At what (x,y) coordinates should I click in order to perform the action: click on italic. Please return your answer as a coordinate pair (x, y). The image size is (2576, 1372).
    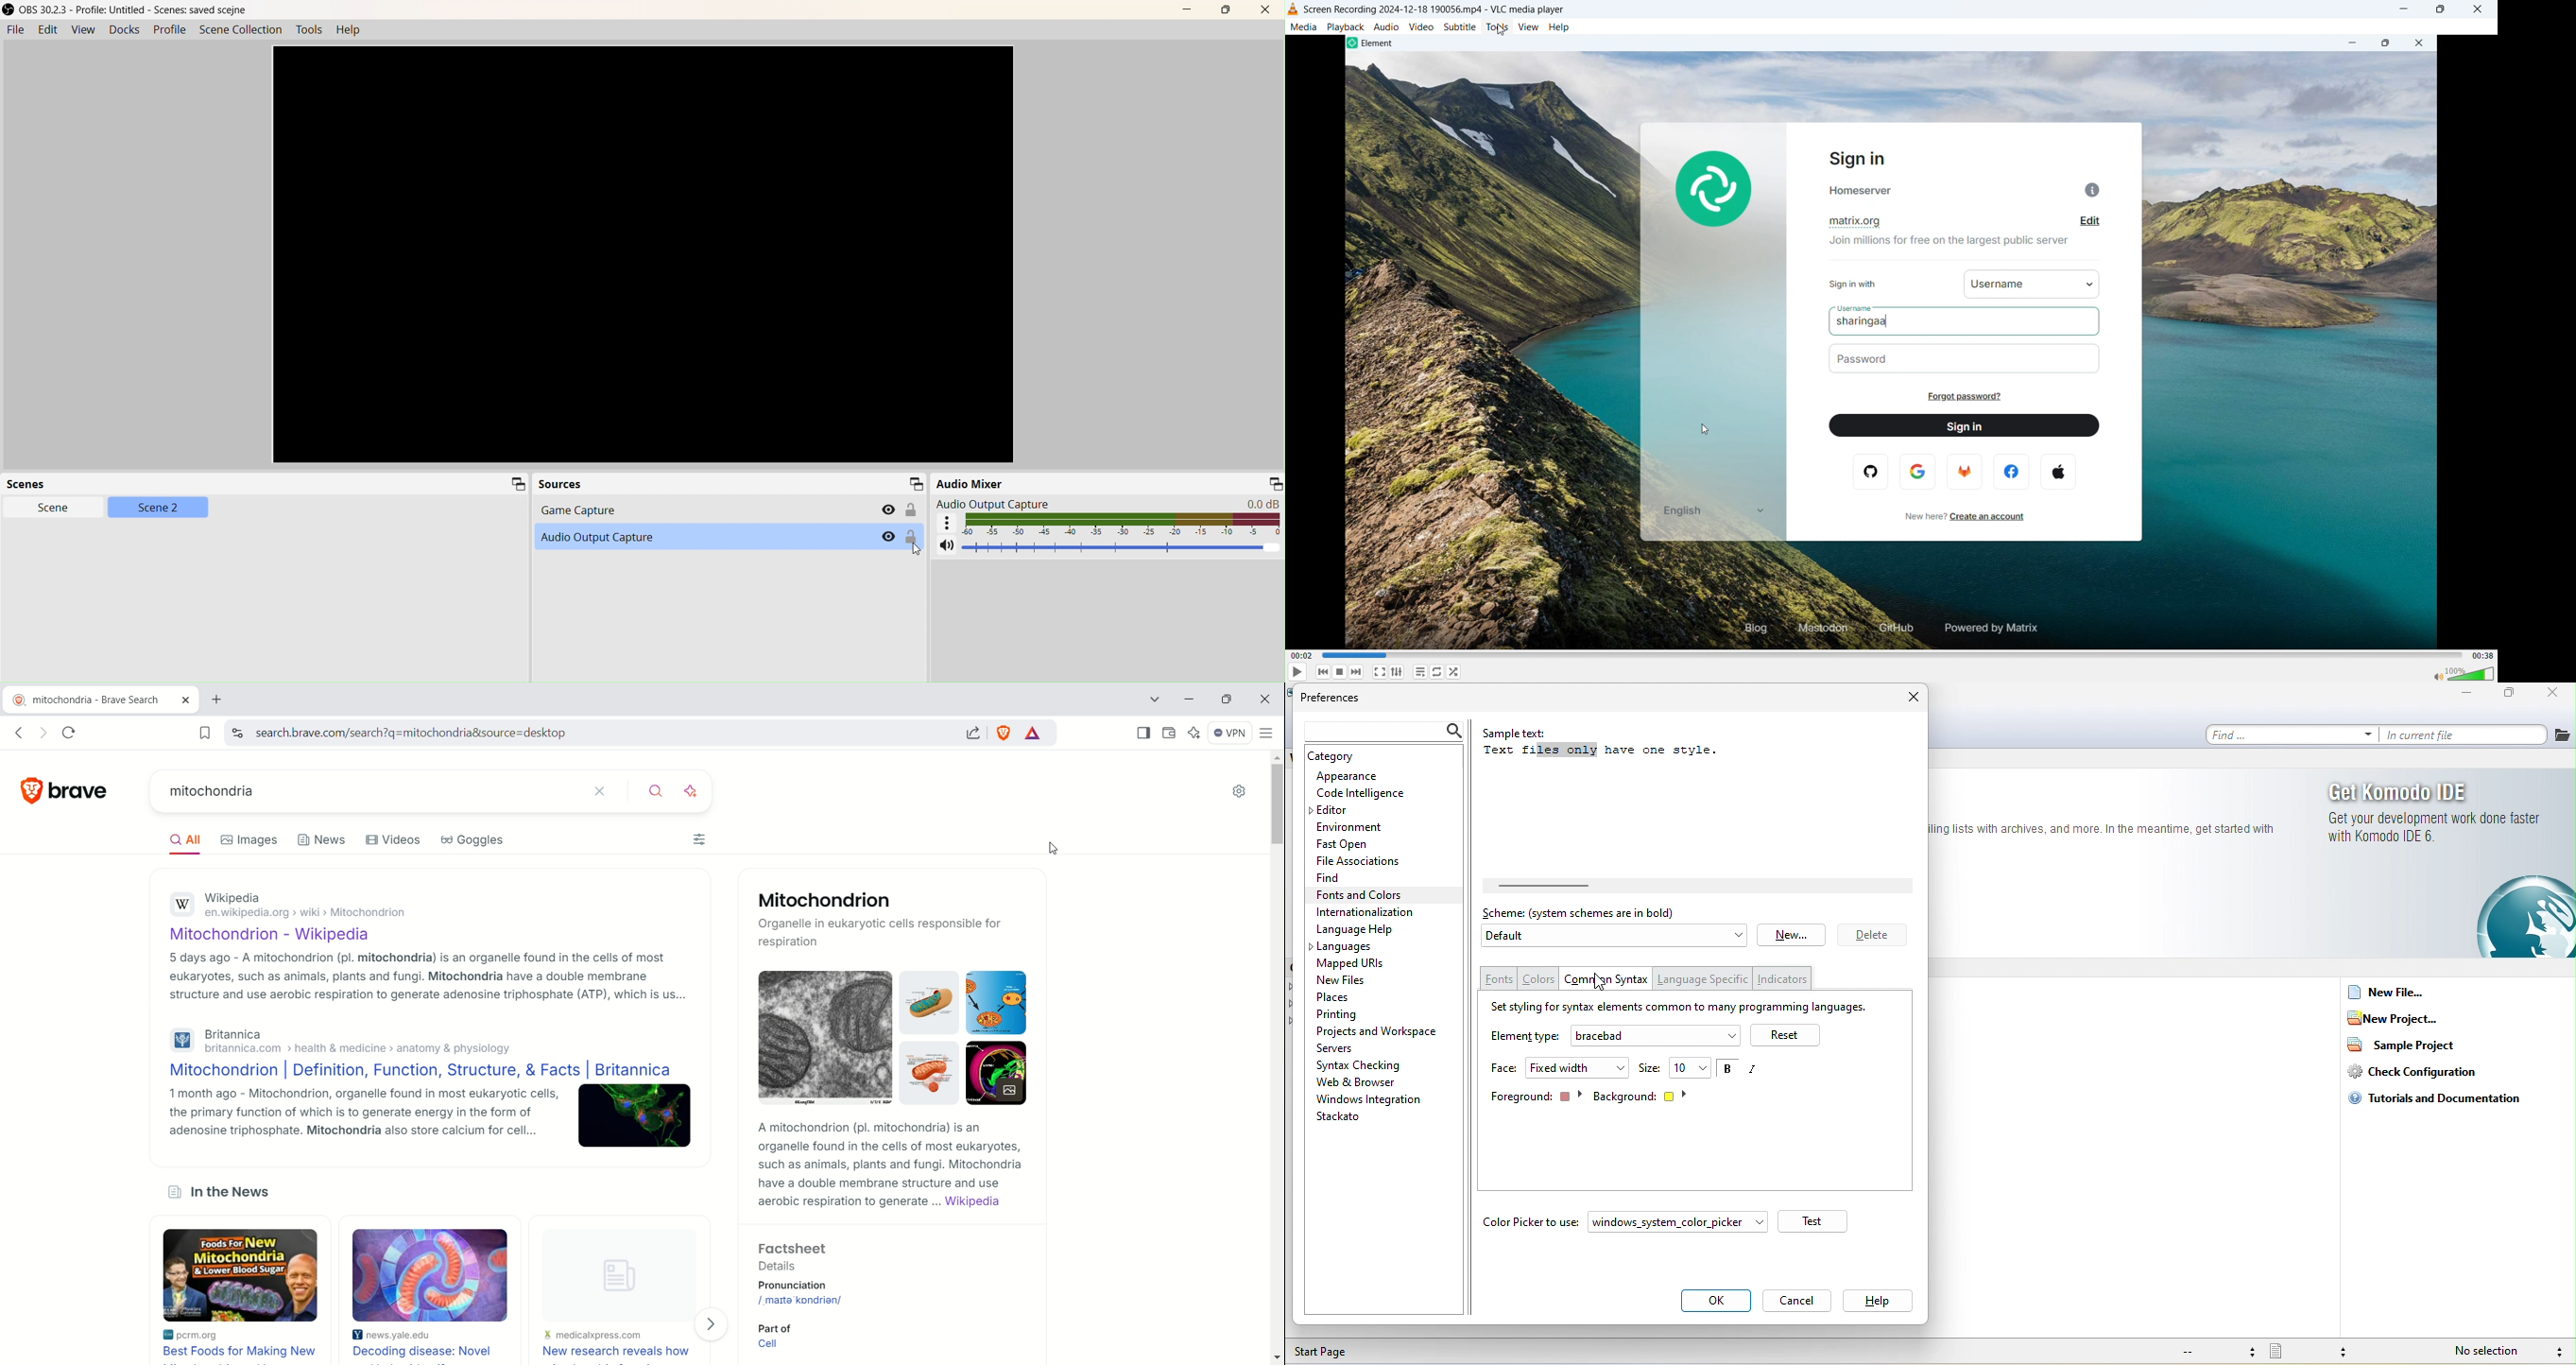
    Looking at the image, I should click on (1760, 1071).